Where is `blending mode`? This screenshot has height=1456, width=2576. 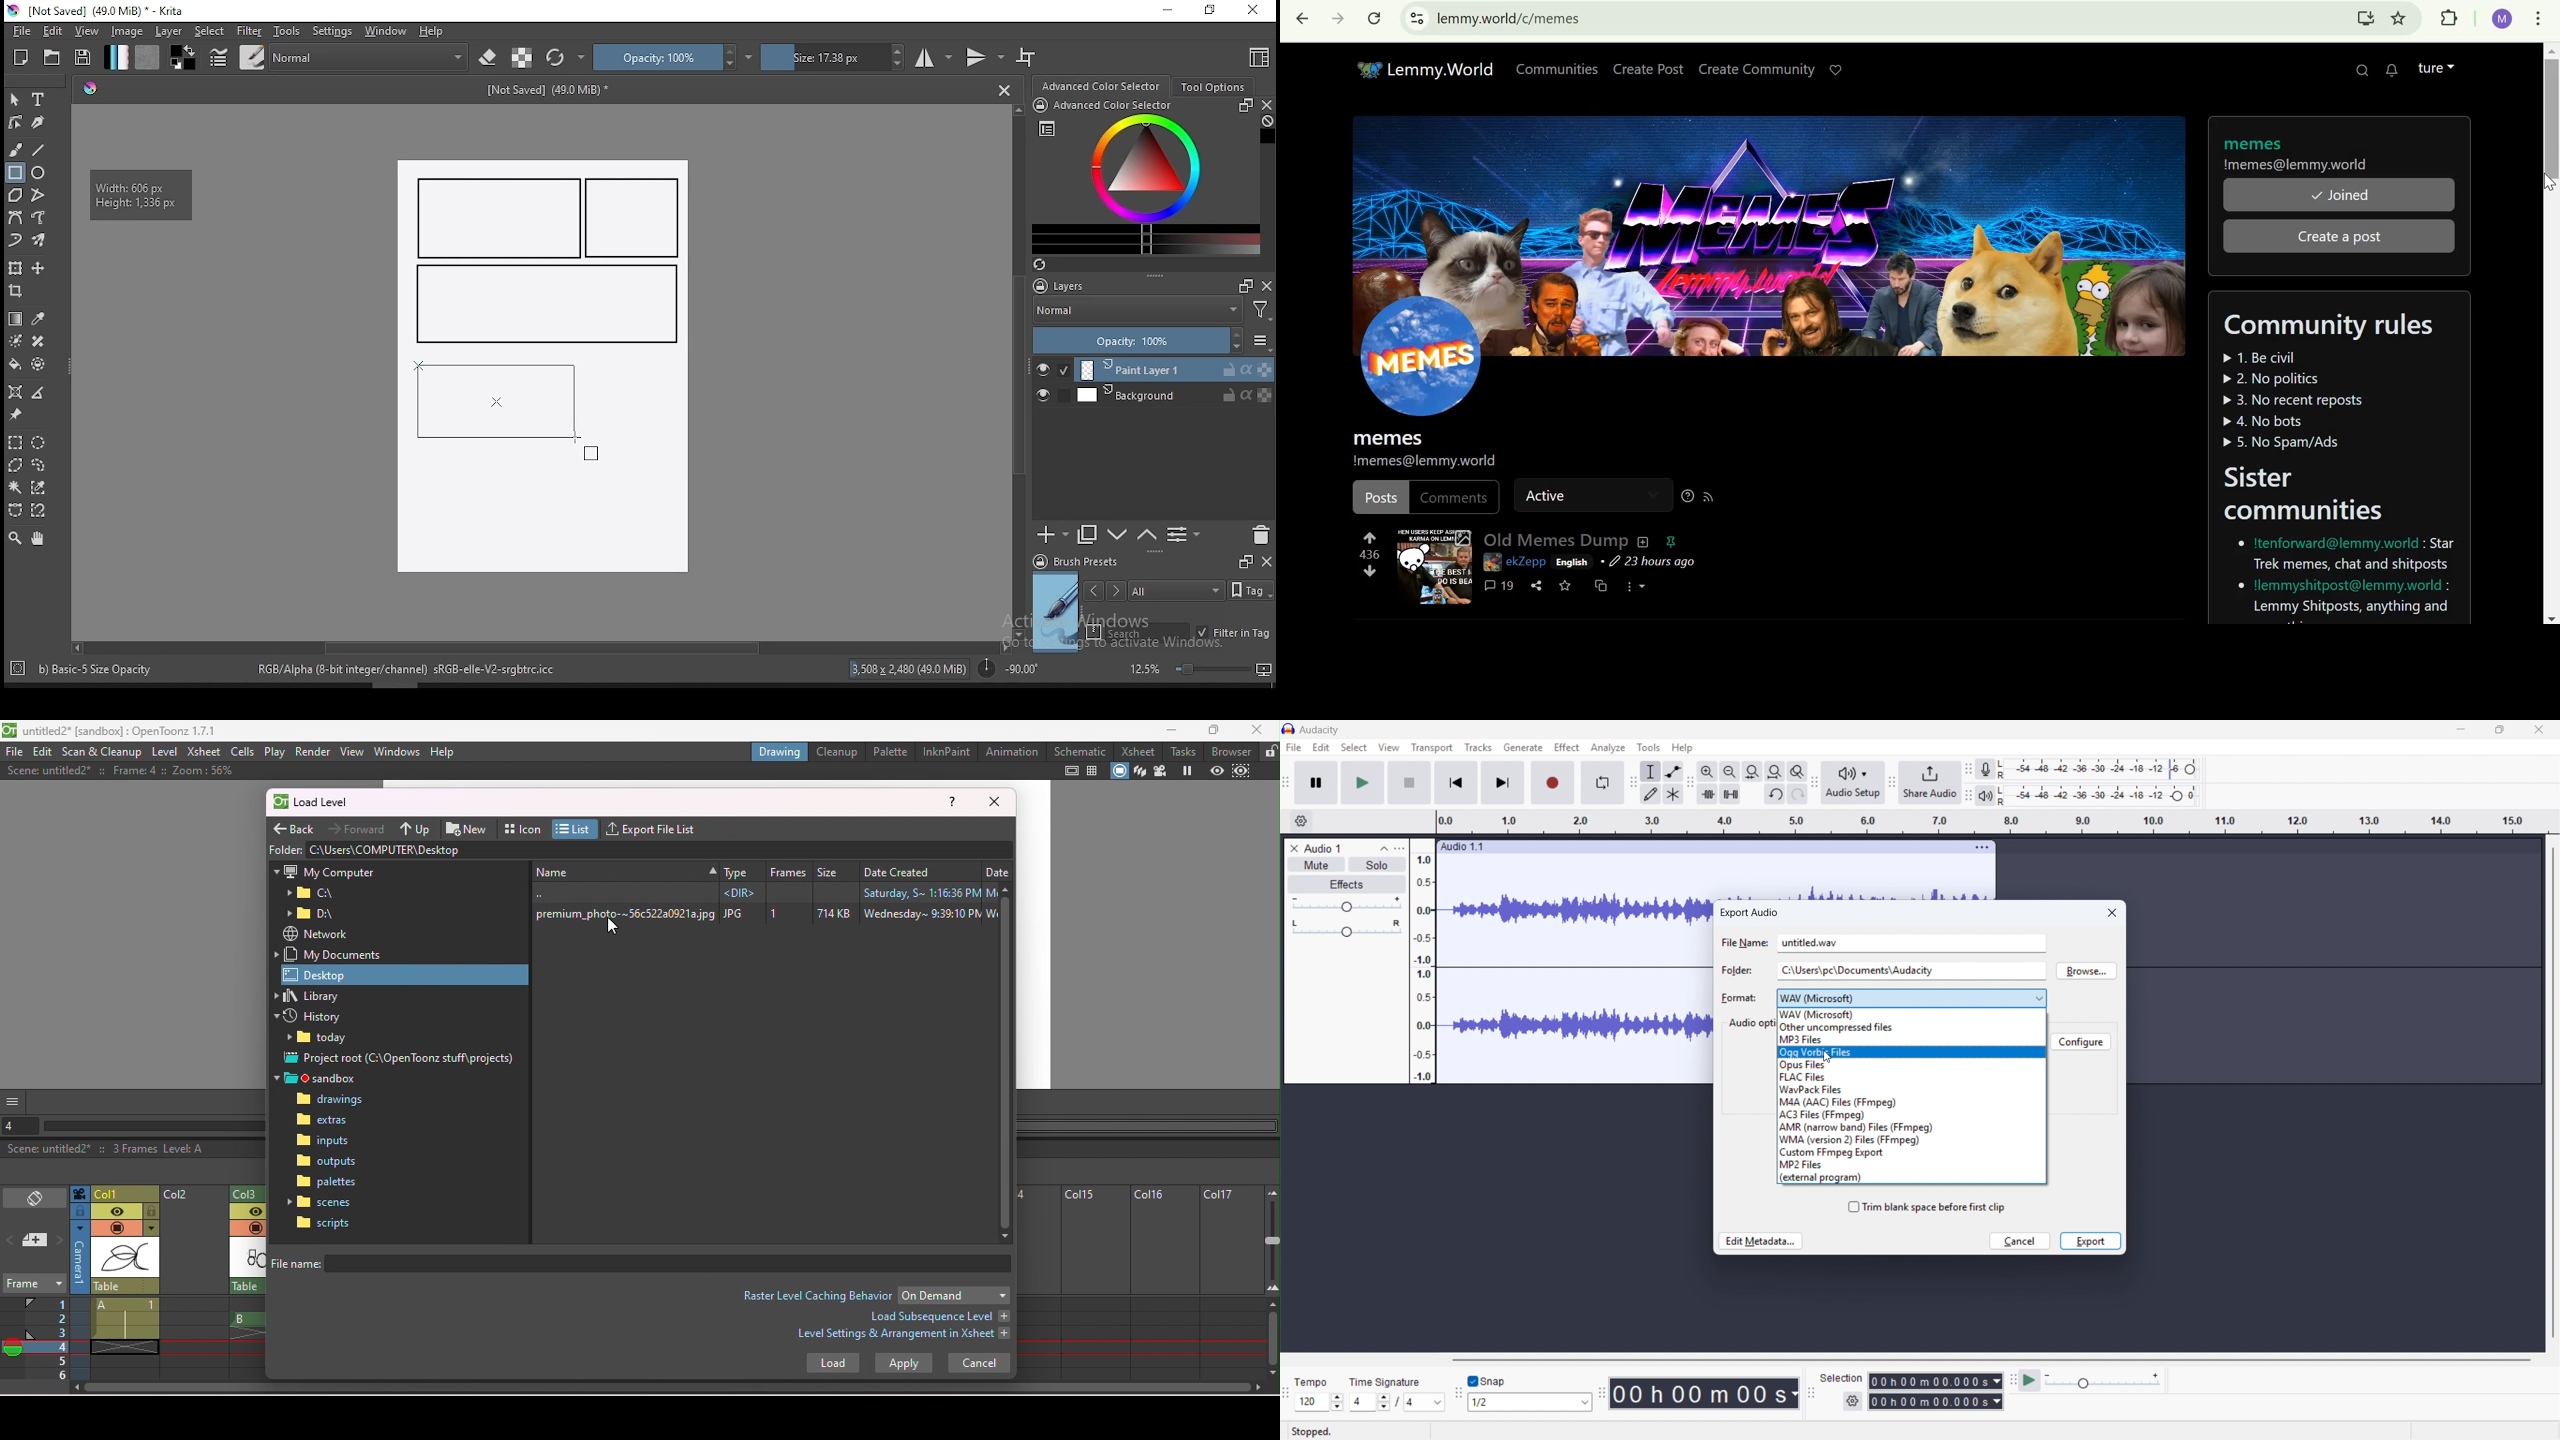 blending mode is located at coordinates (1136, 312).